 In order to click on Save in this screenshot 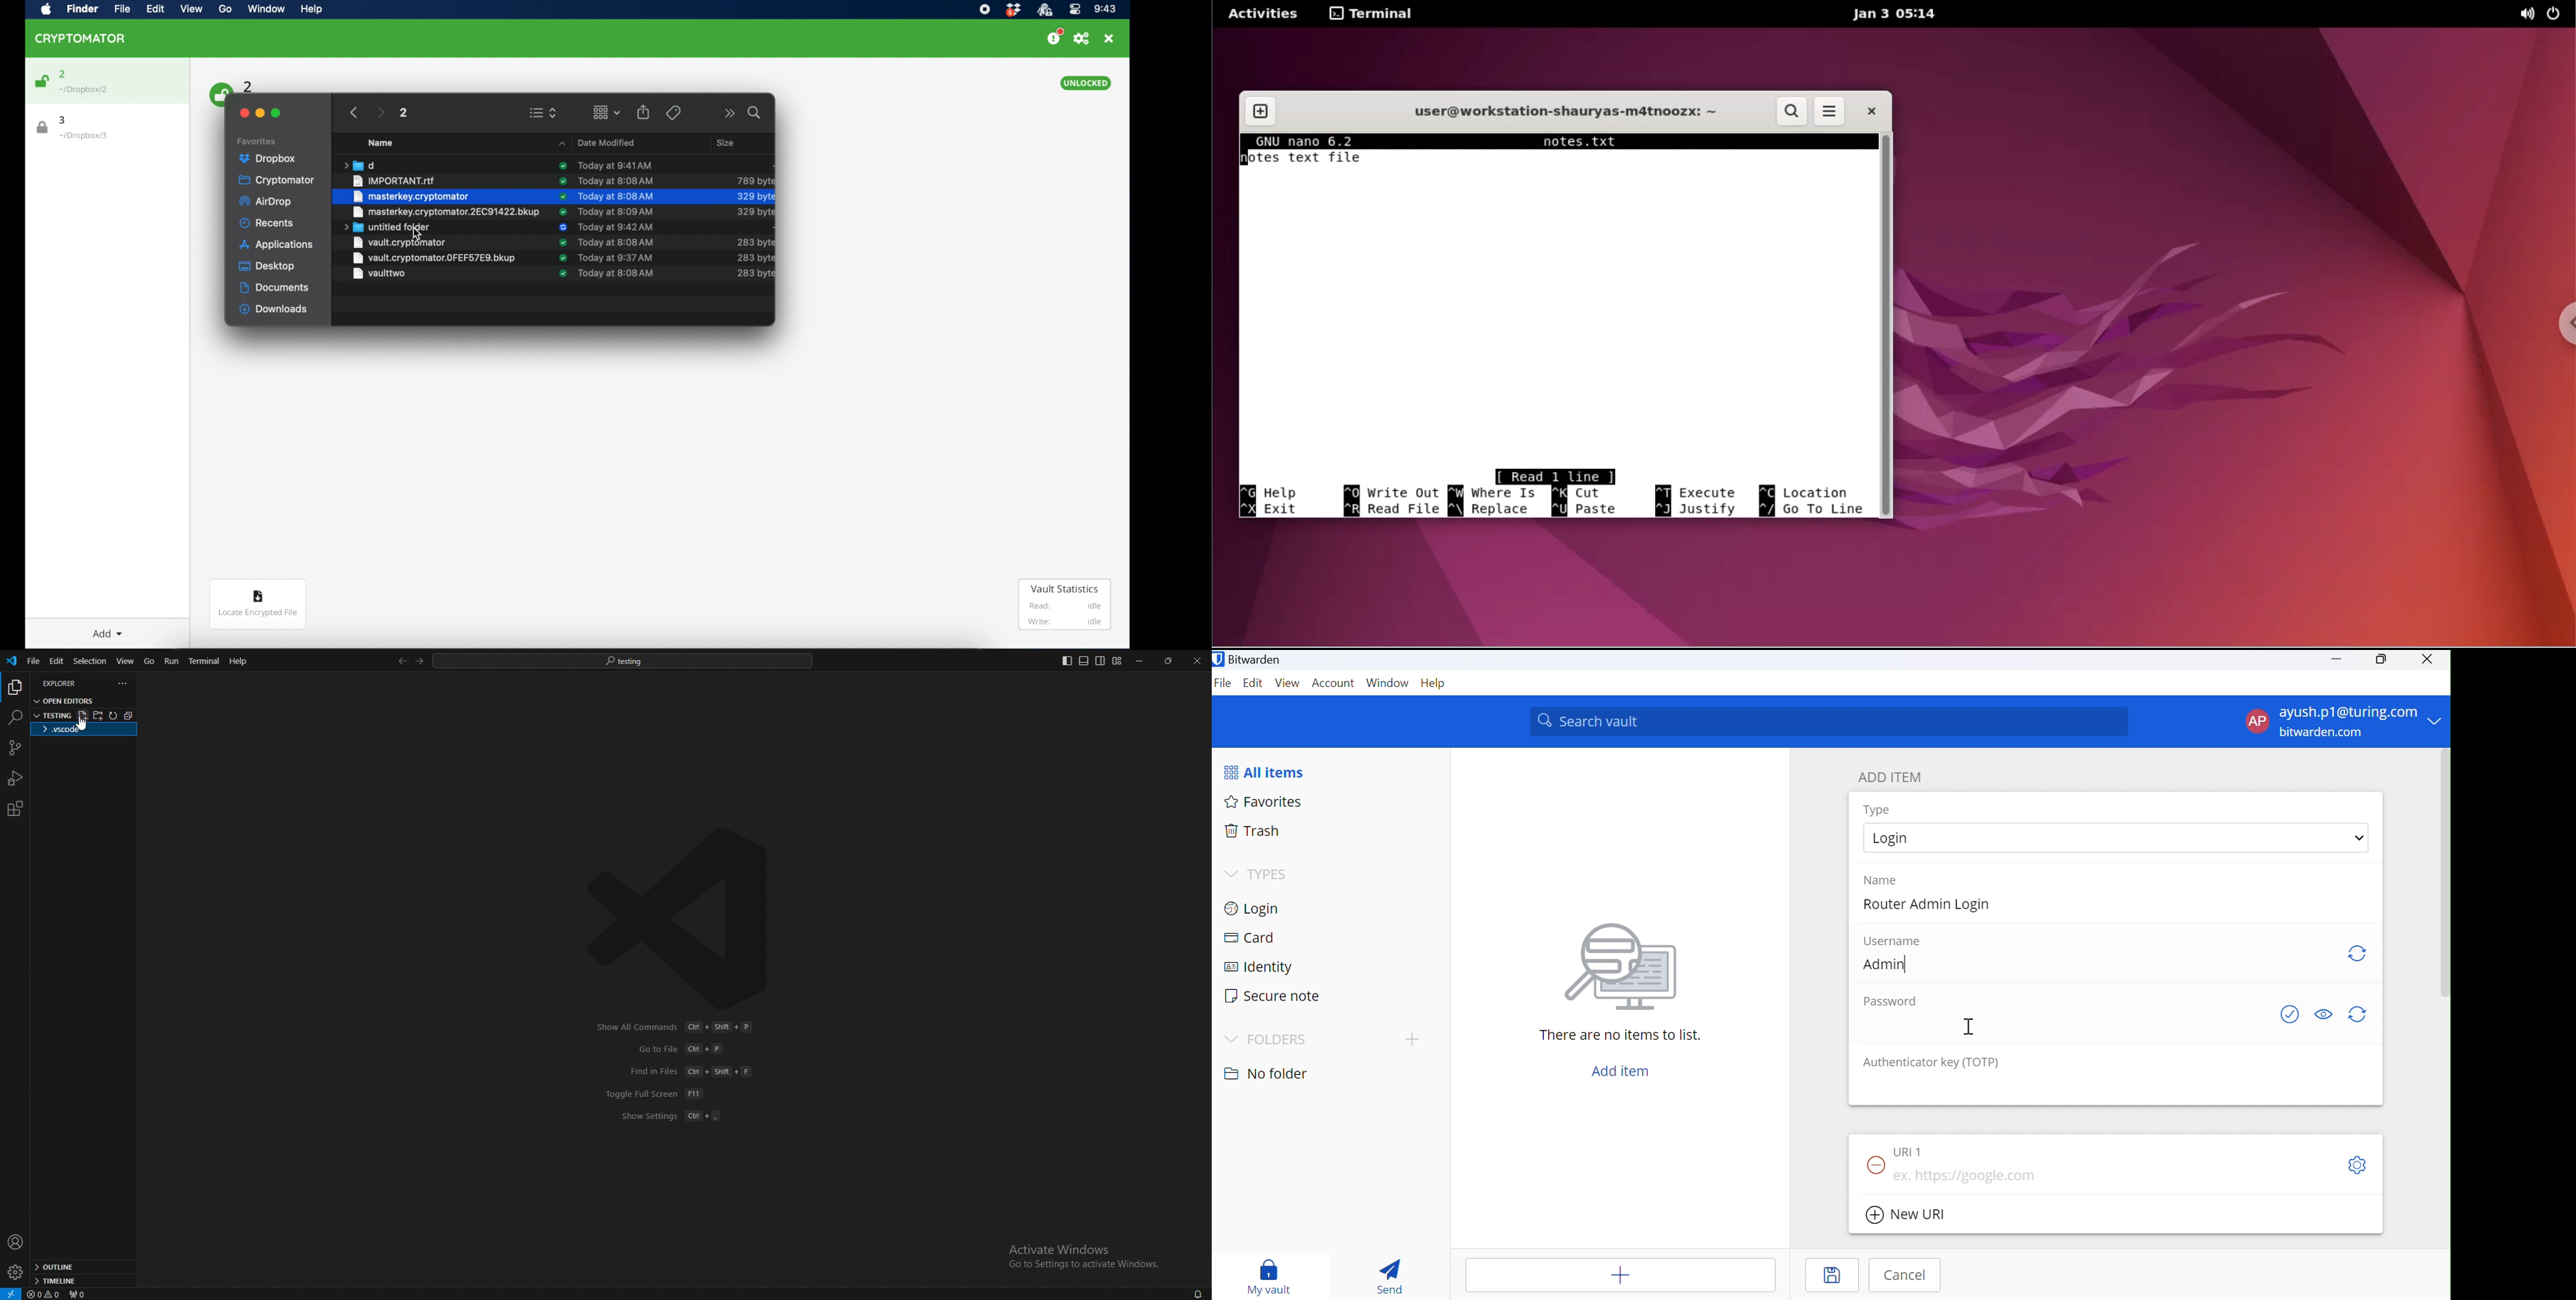, I will do `click(1833, 1275)`.